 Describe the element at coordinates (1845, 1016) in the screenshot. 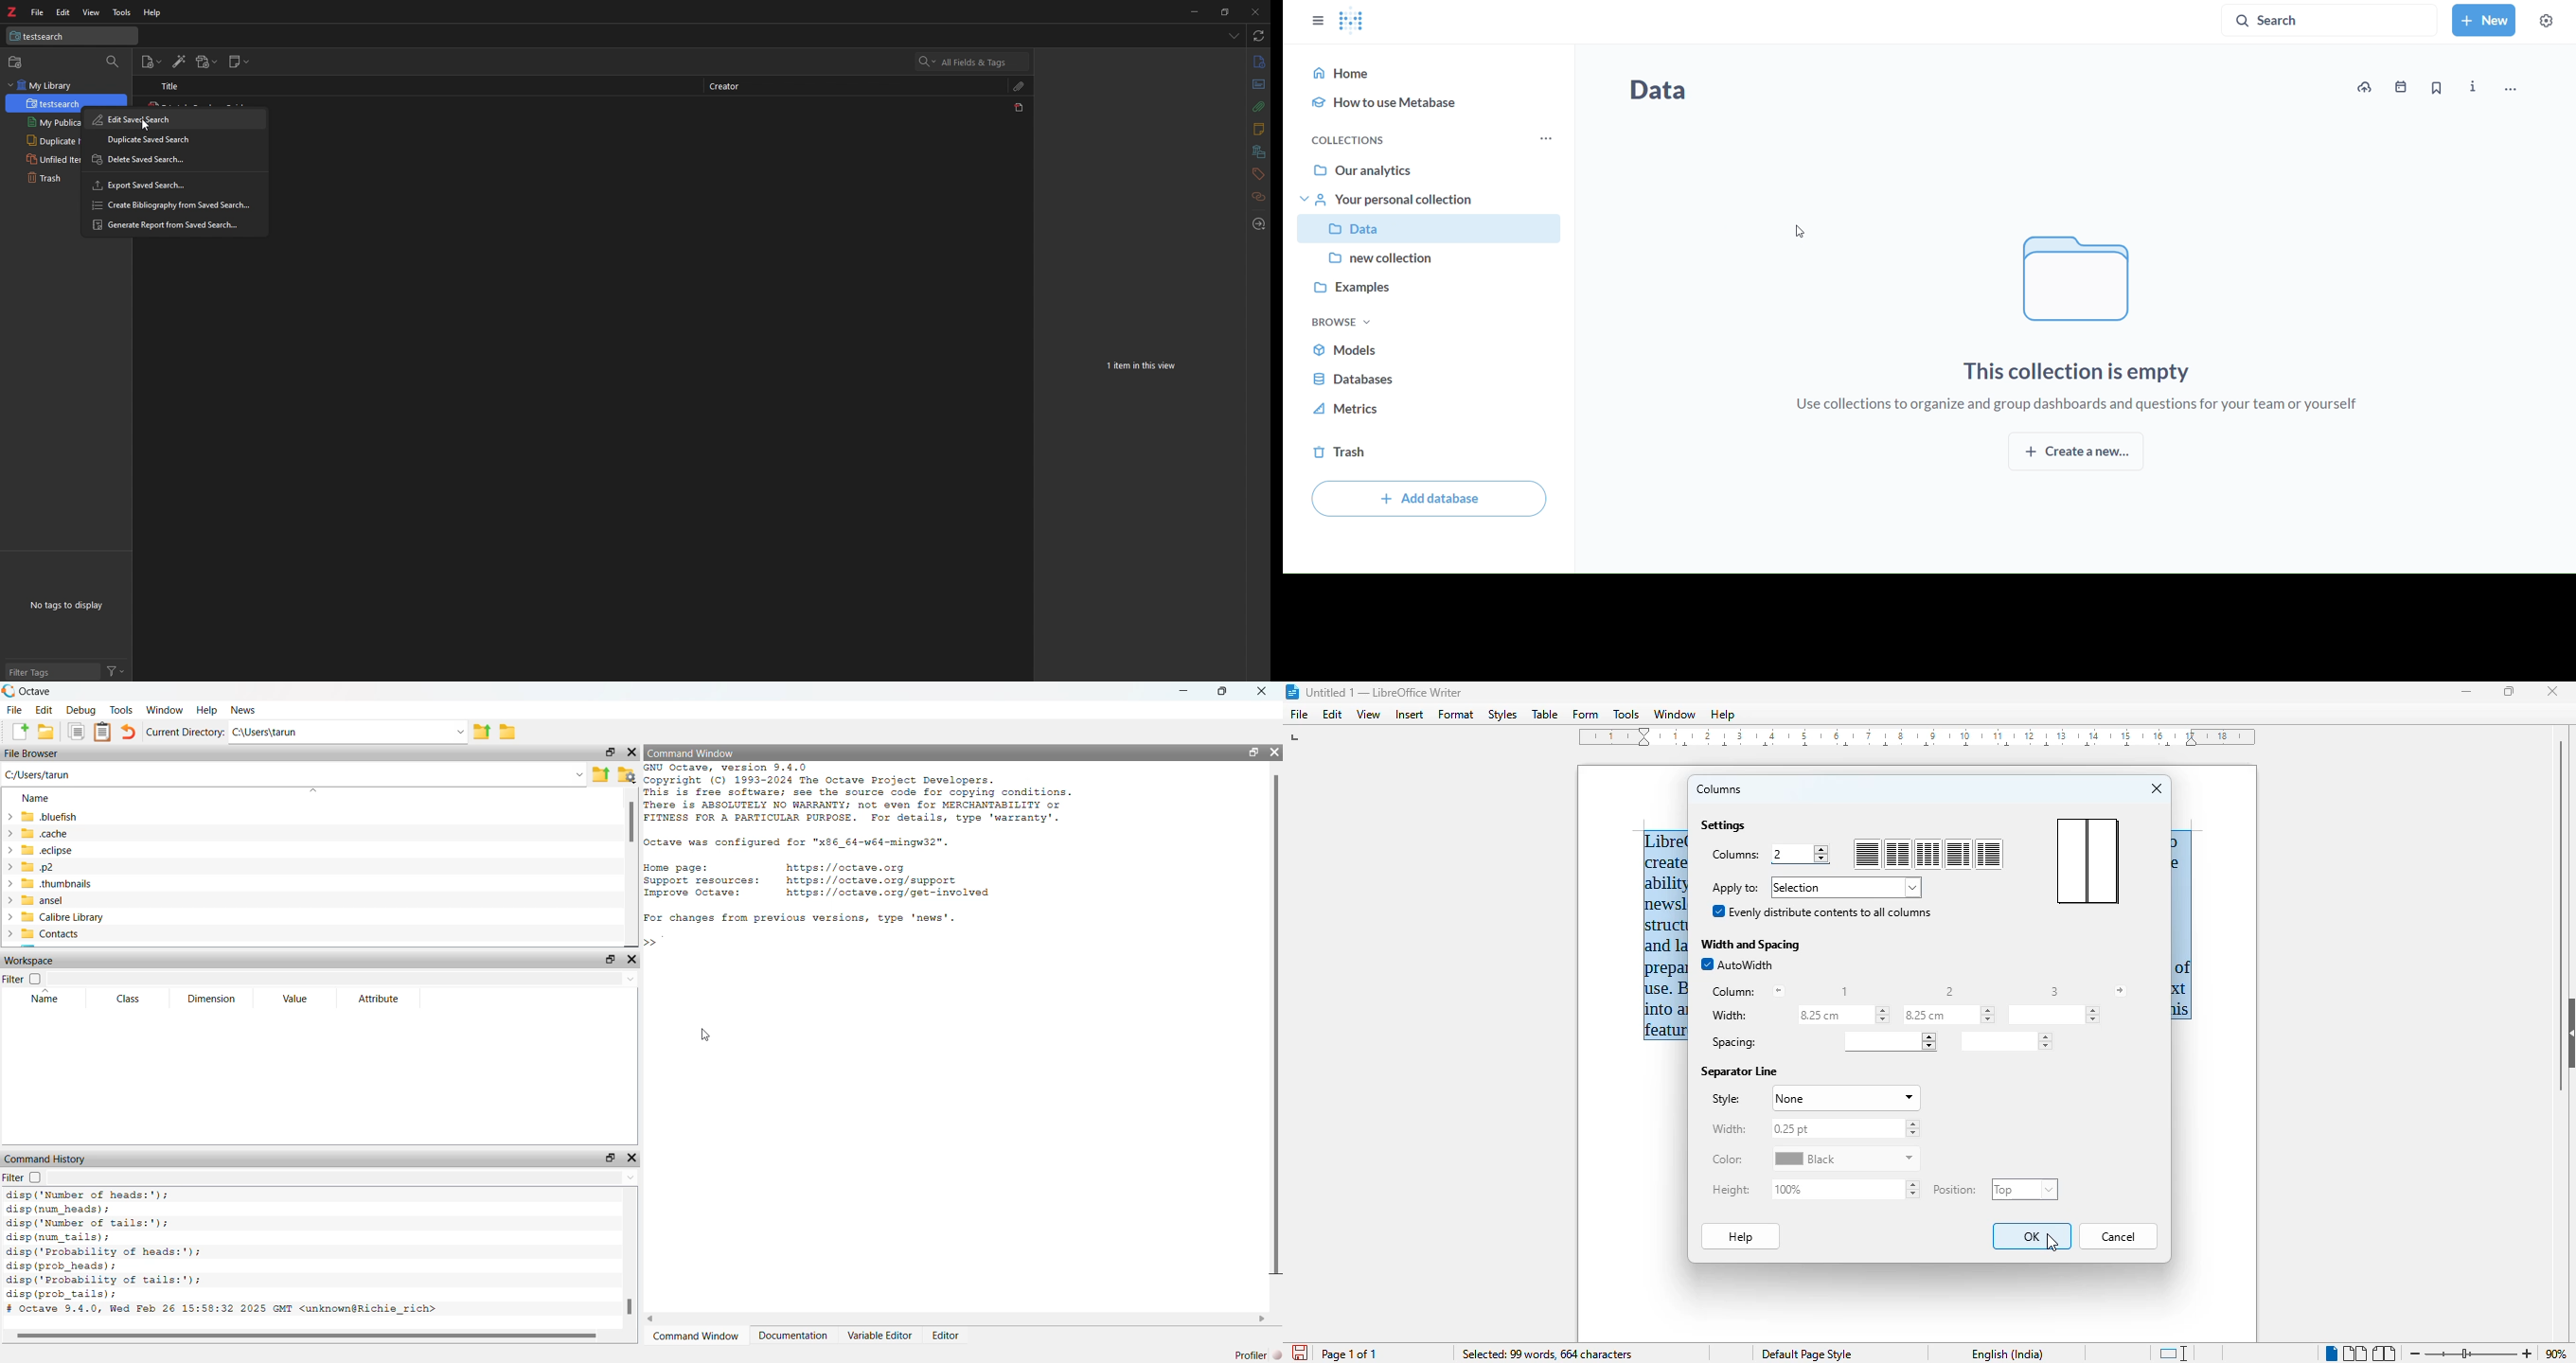

I see `8.25 cm` at that location.